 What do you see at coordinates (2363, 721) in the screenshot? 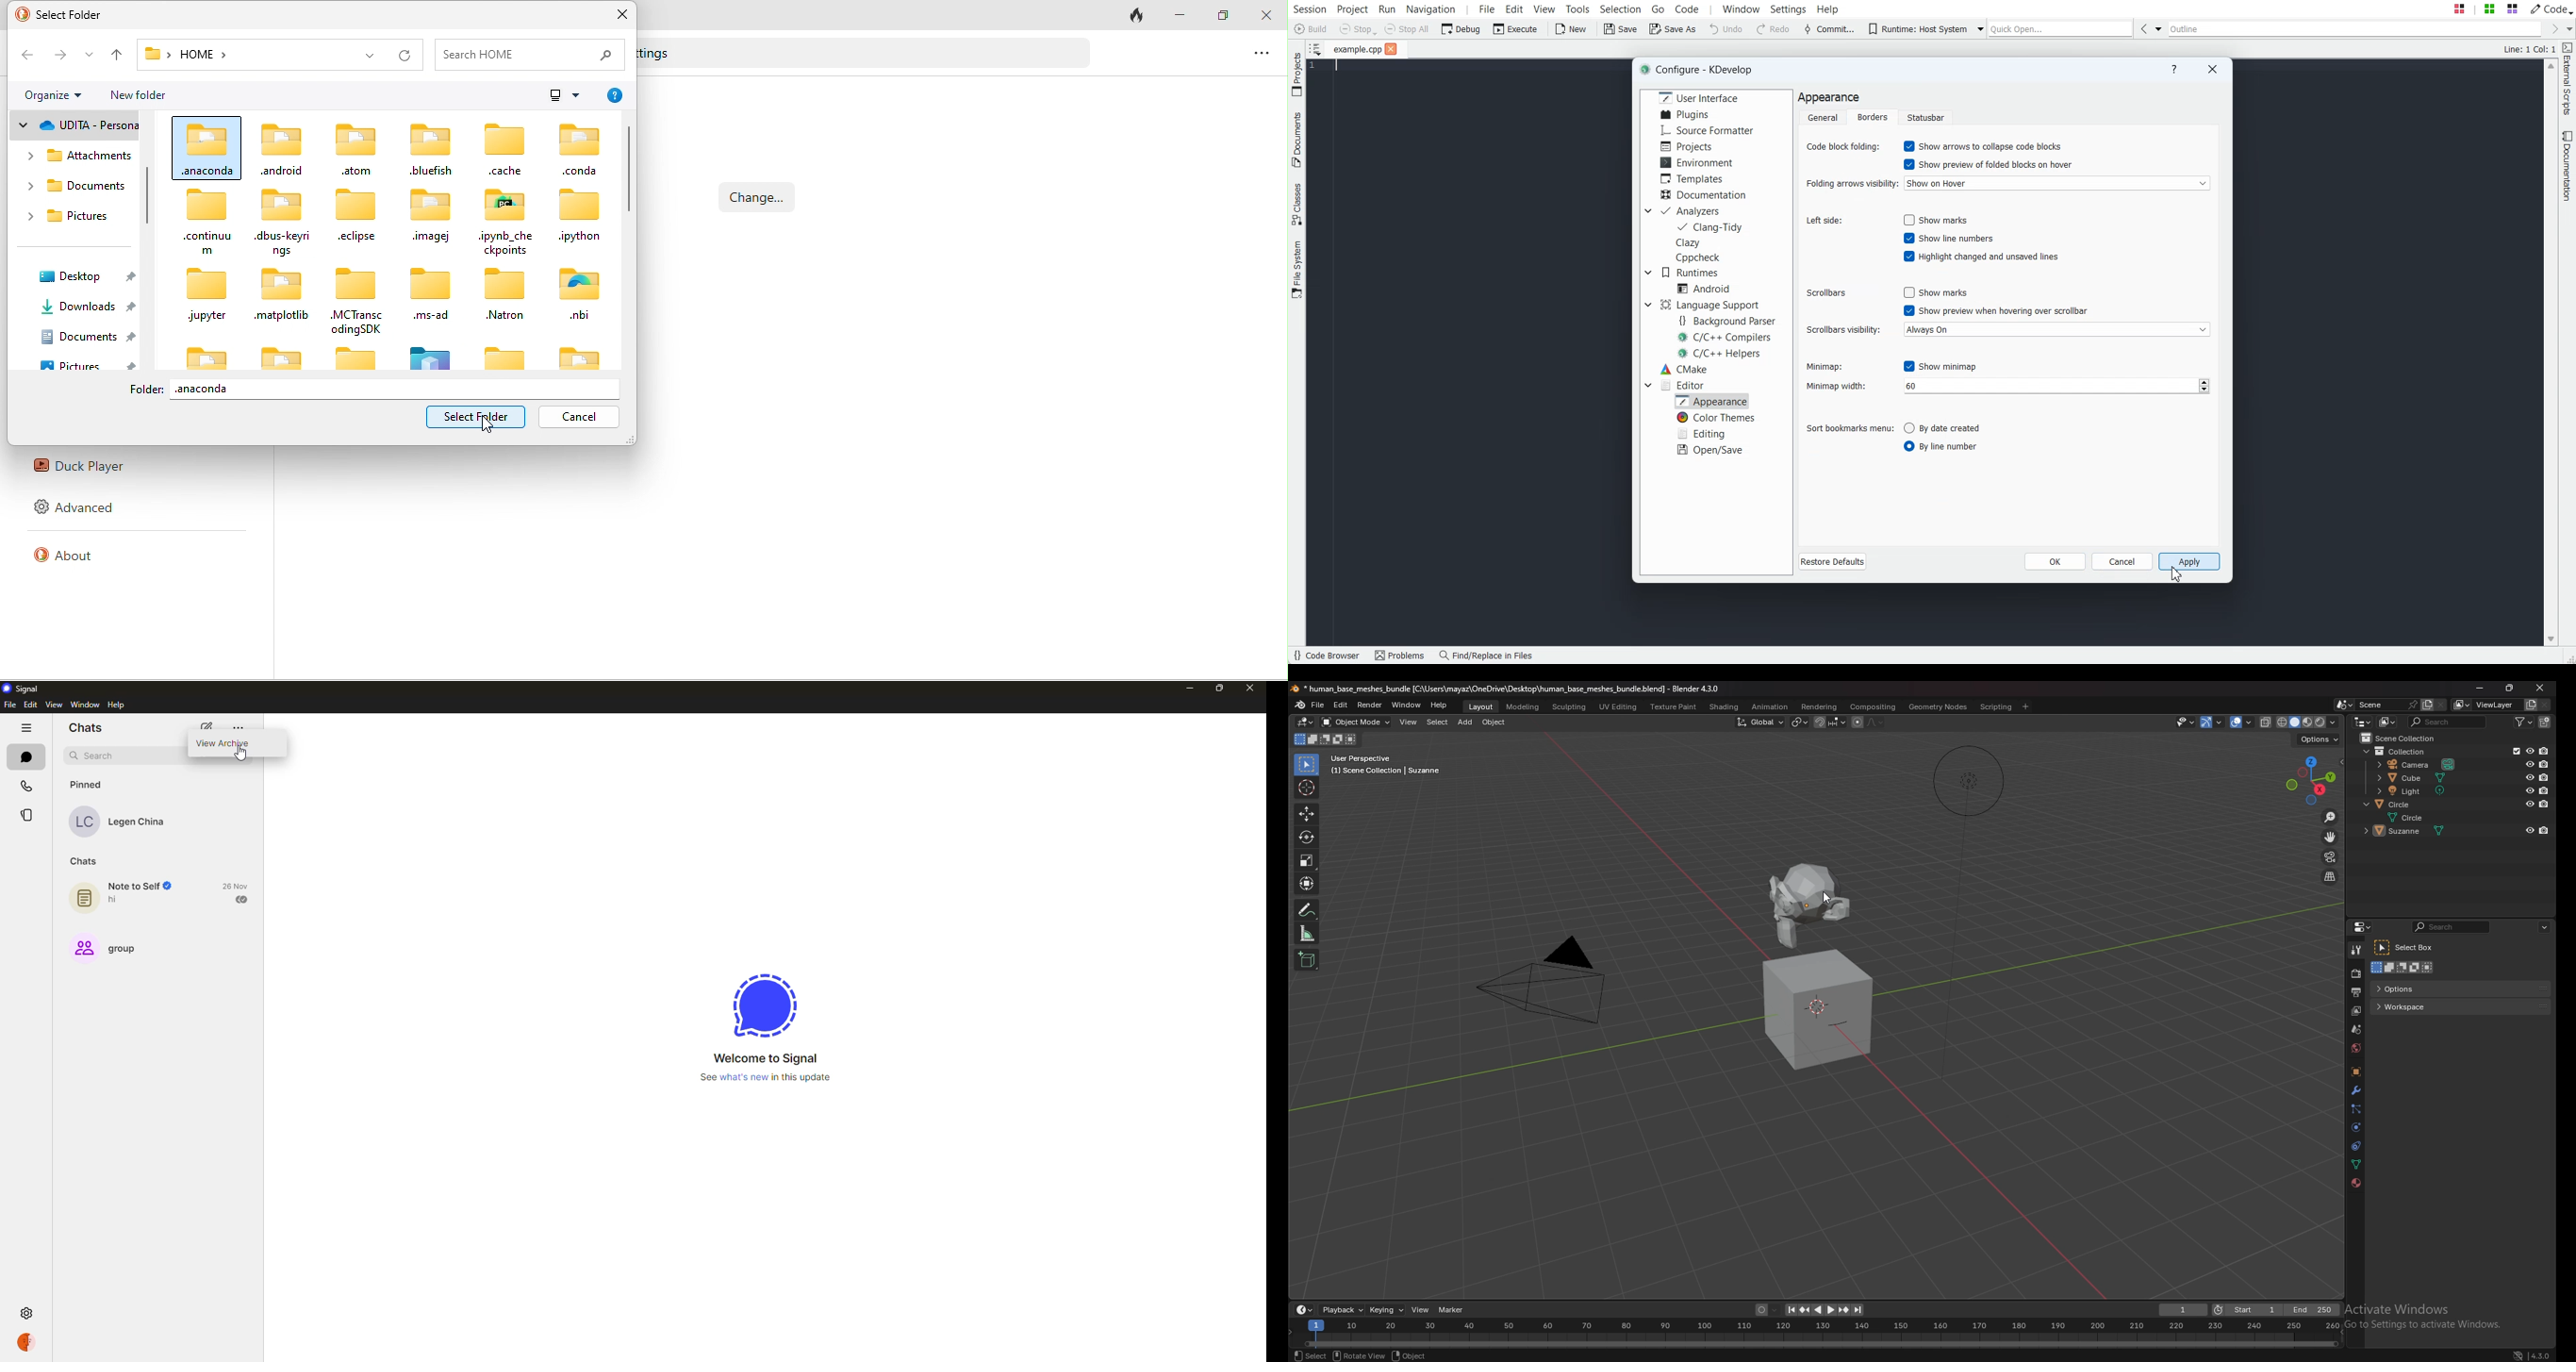
I see `editor type` at bounding box center [2363, 721].